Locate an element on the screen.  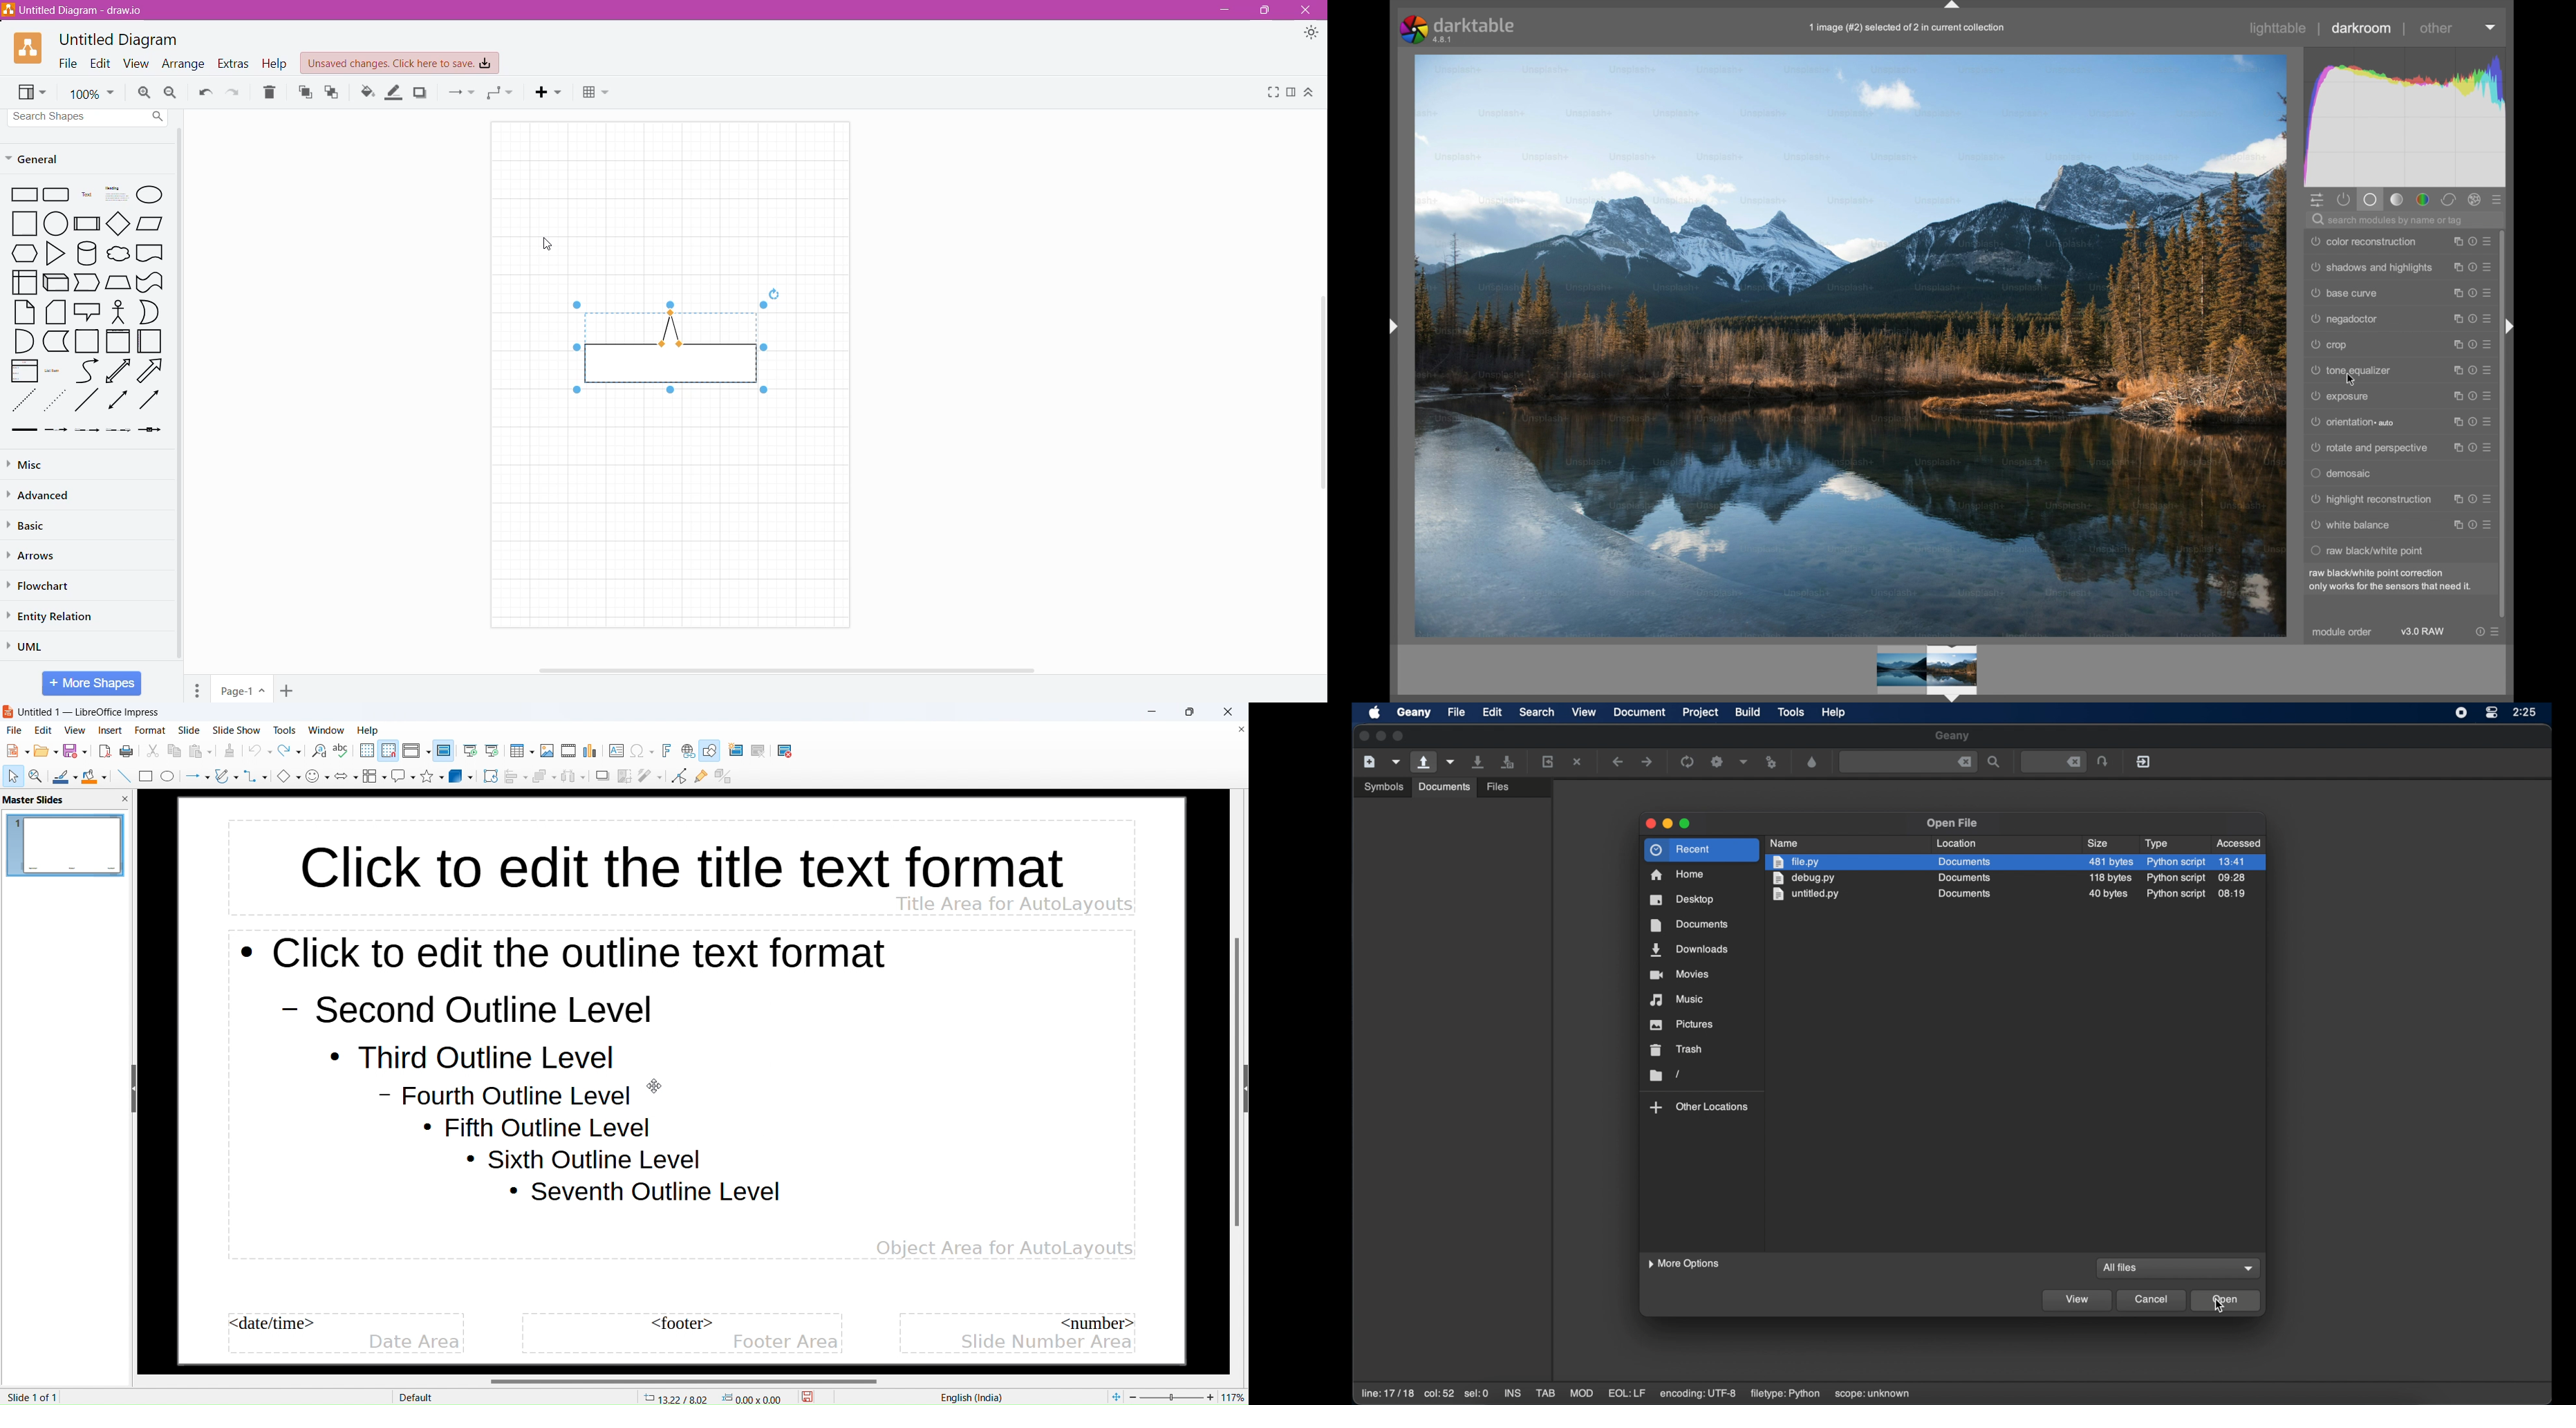
video preview is located at coordinates (1849, 345).